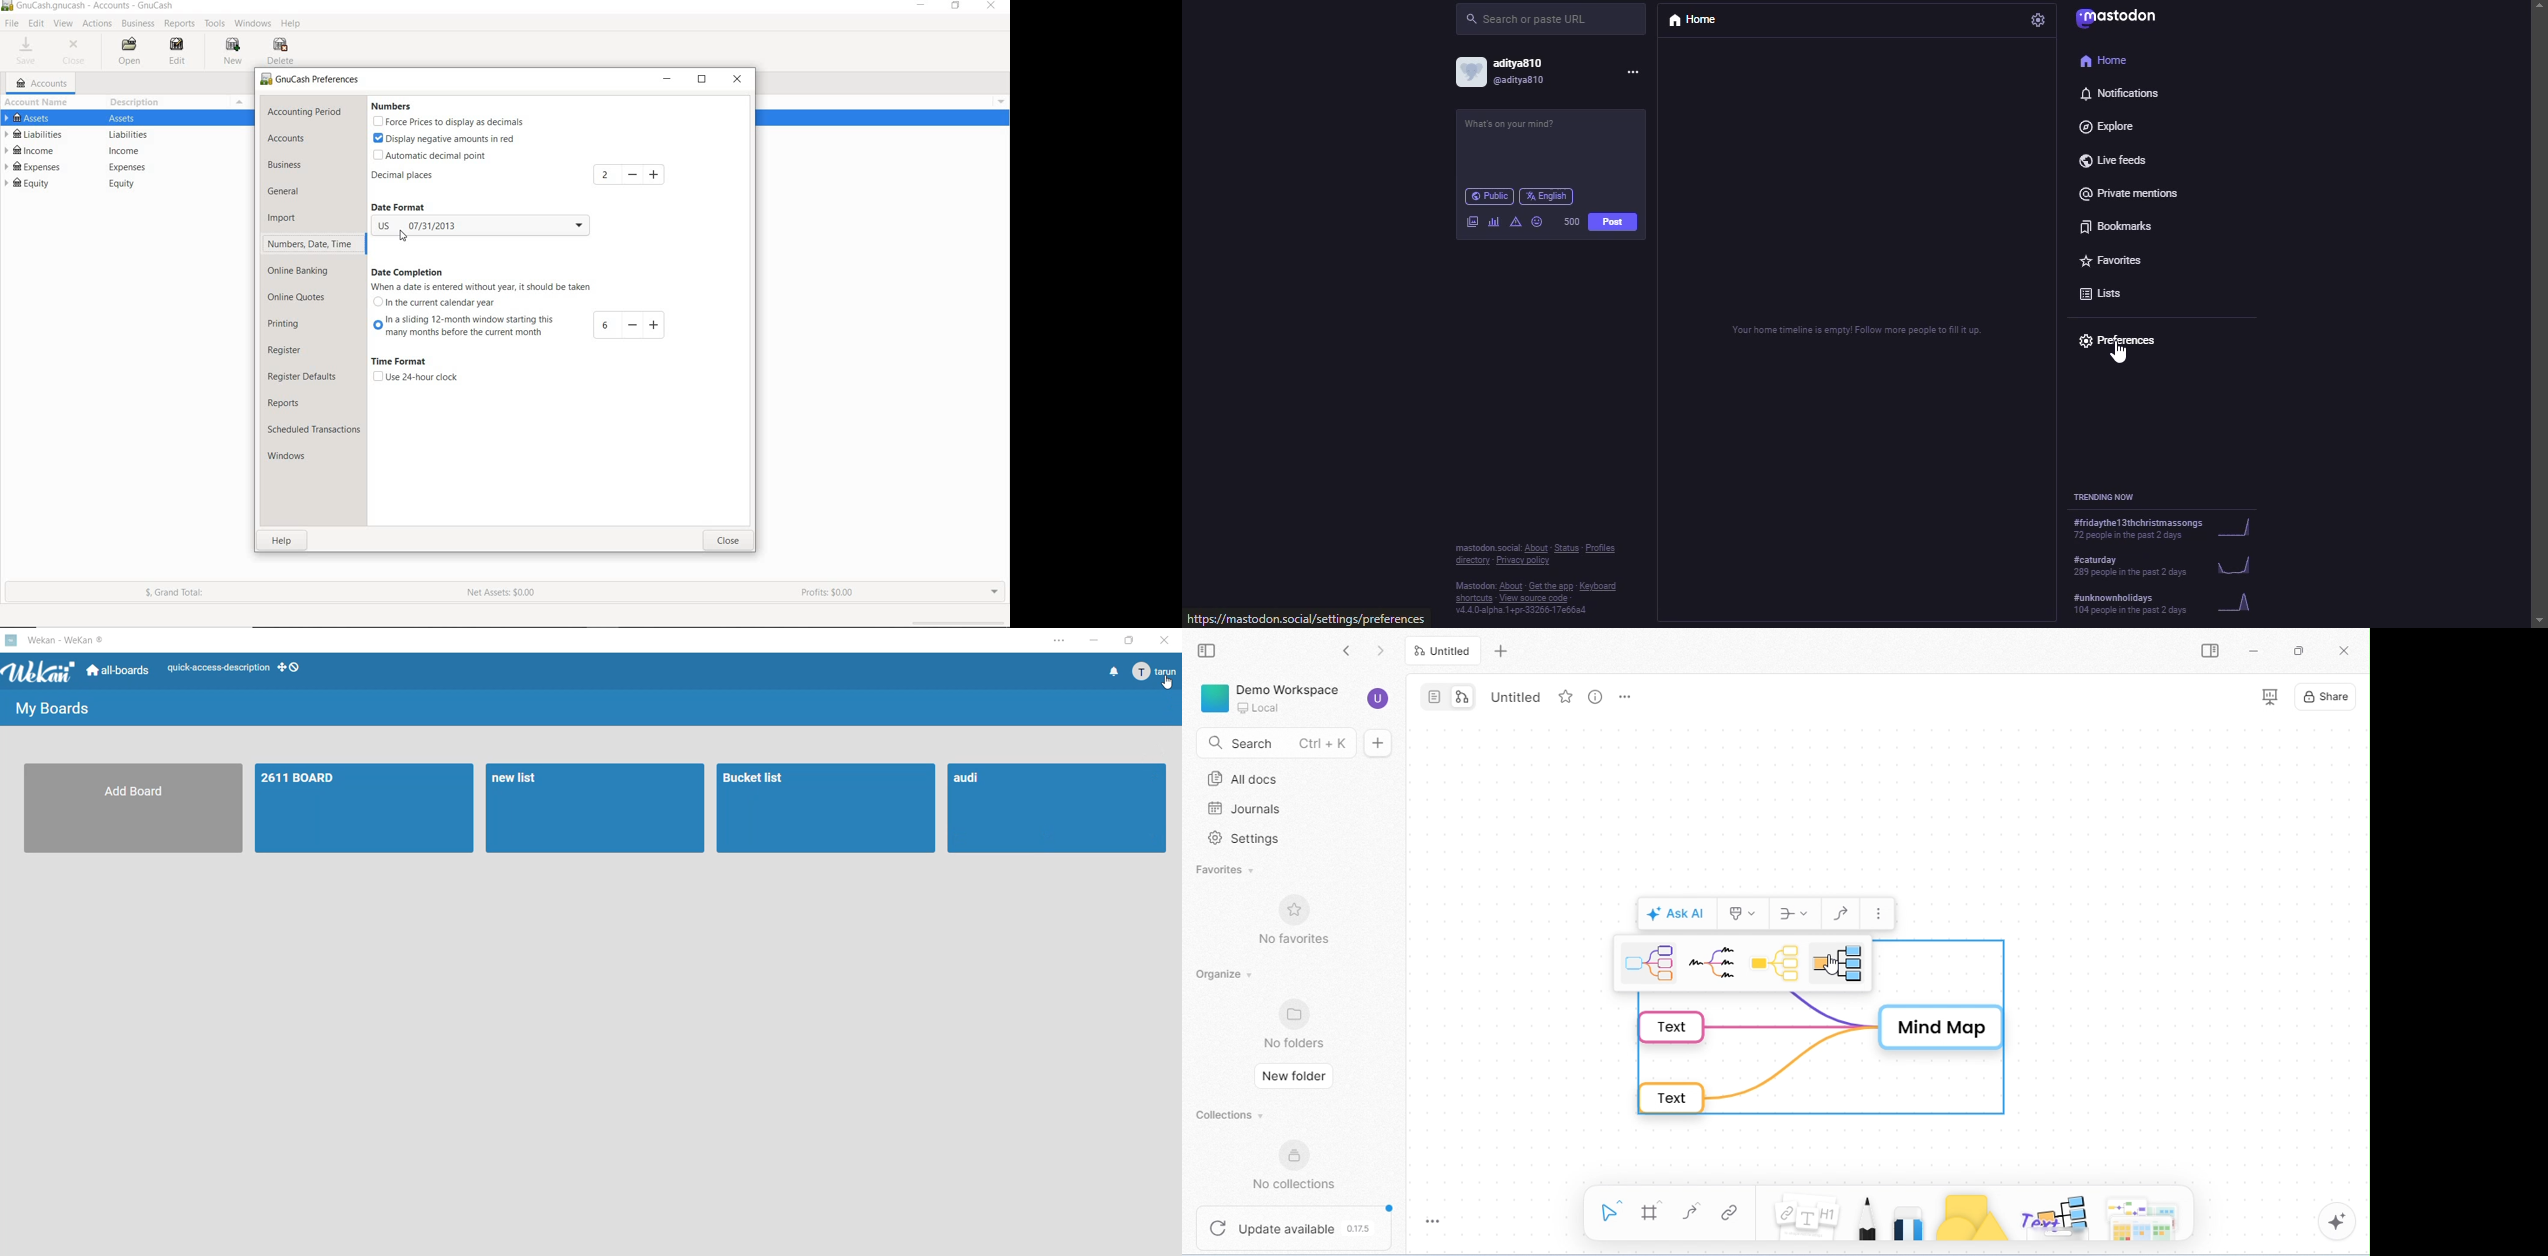 The width and height of the screenshot is (2548, 1260). Describe the element at coordinates (137, 23) in the screenshot. I see `BUSIINESS` at that location.